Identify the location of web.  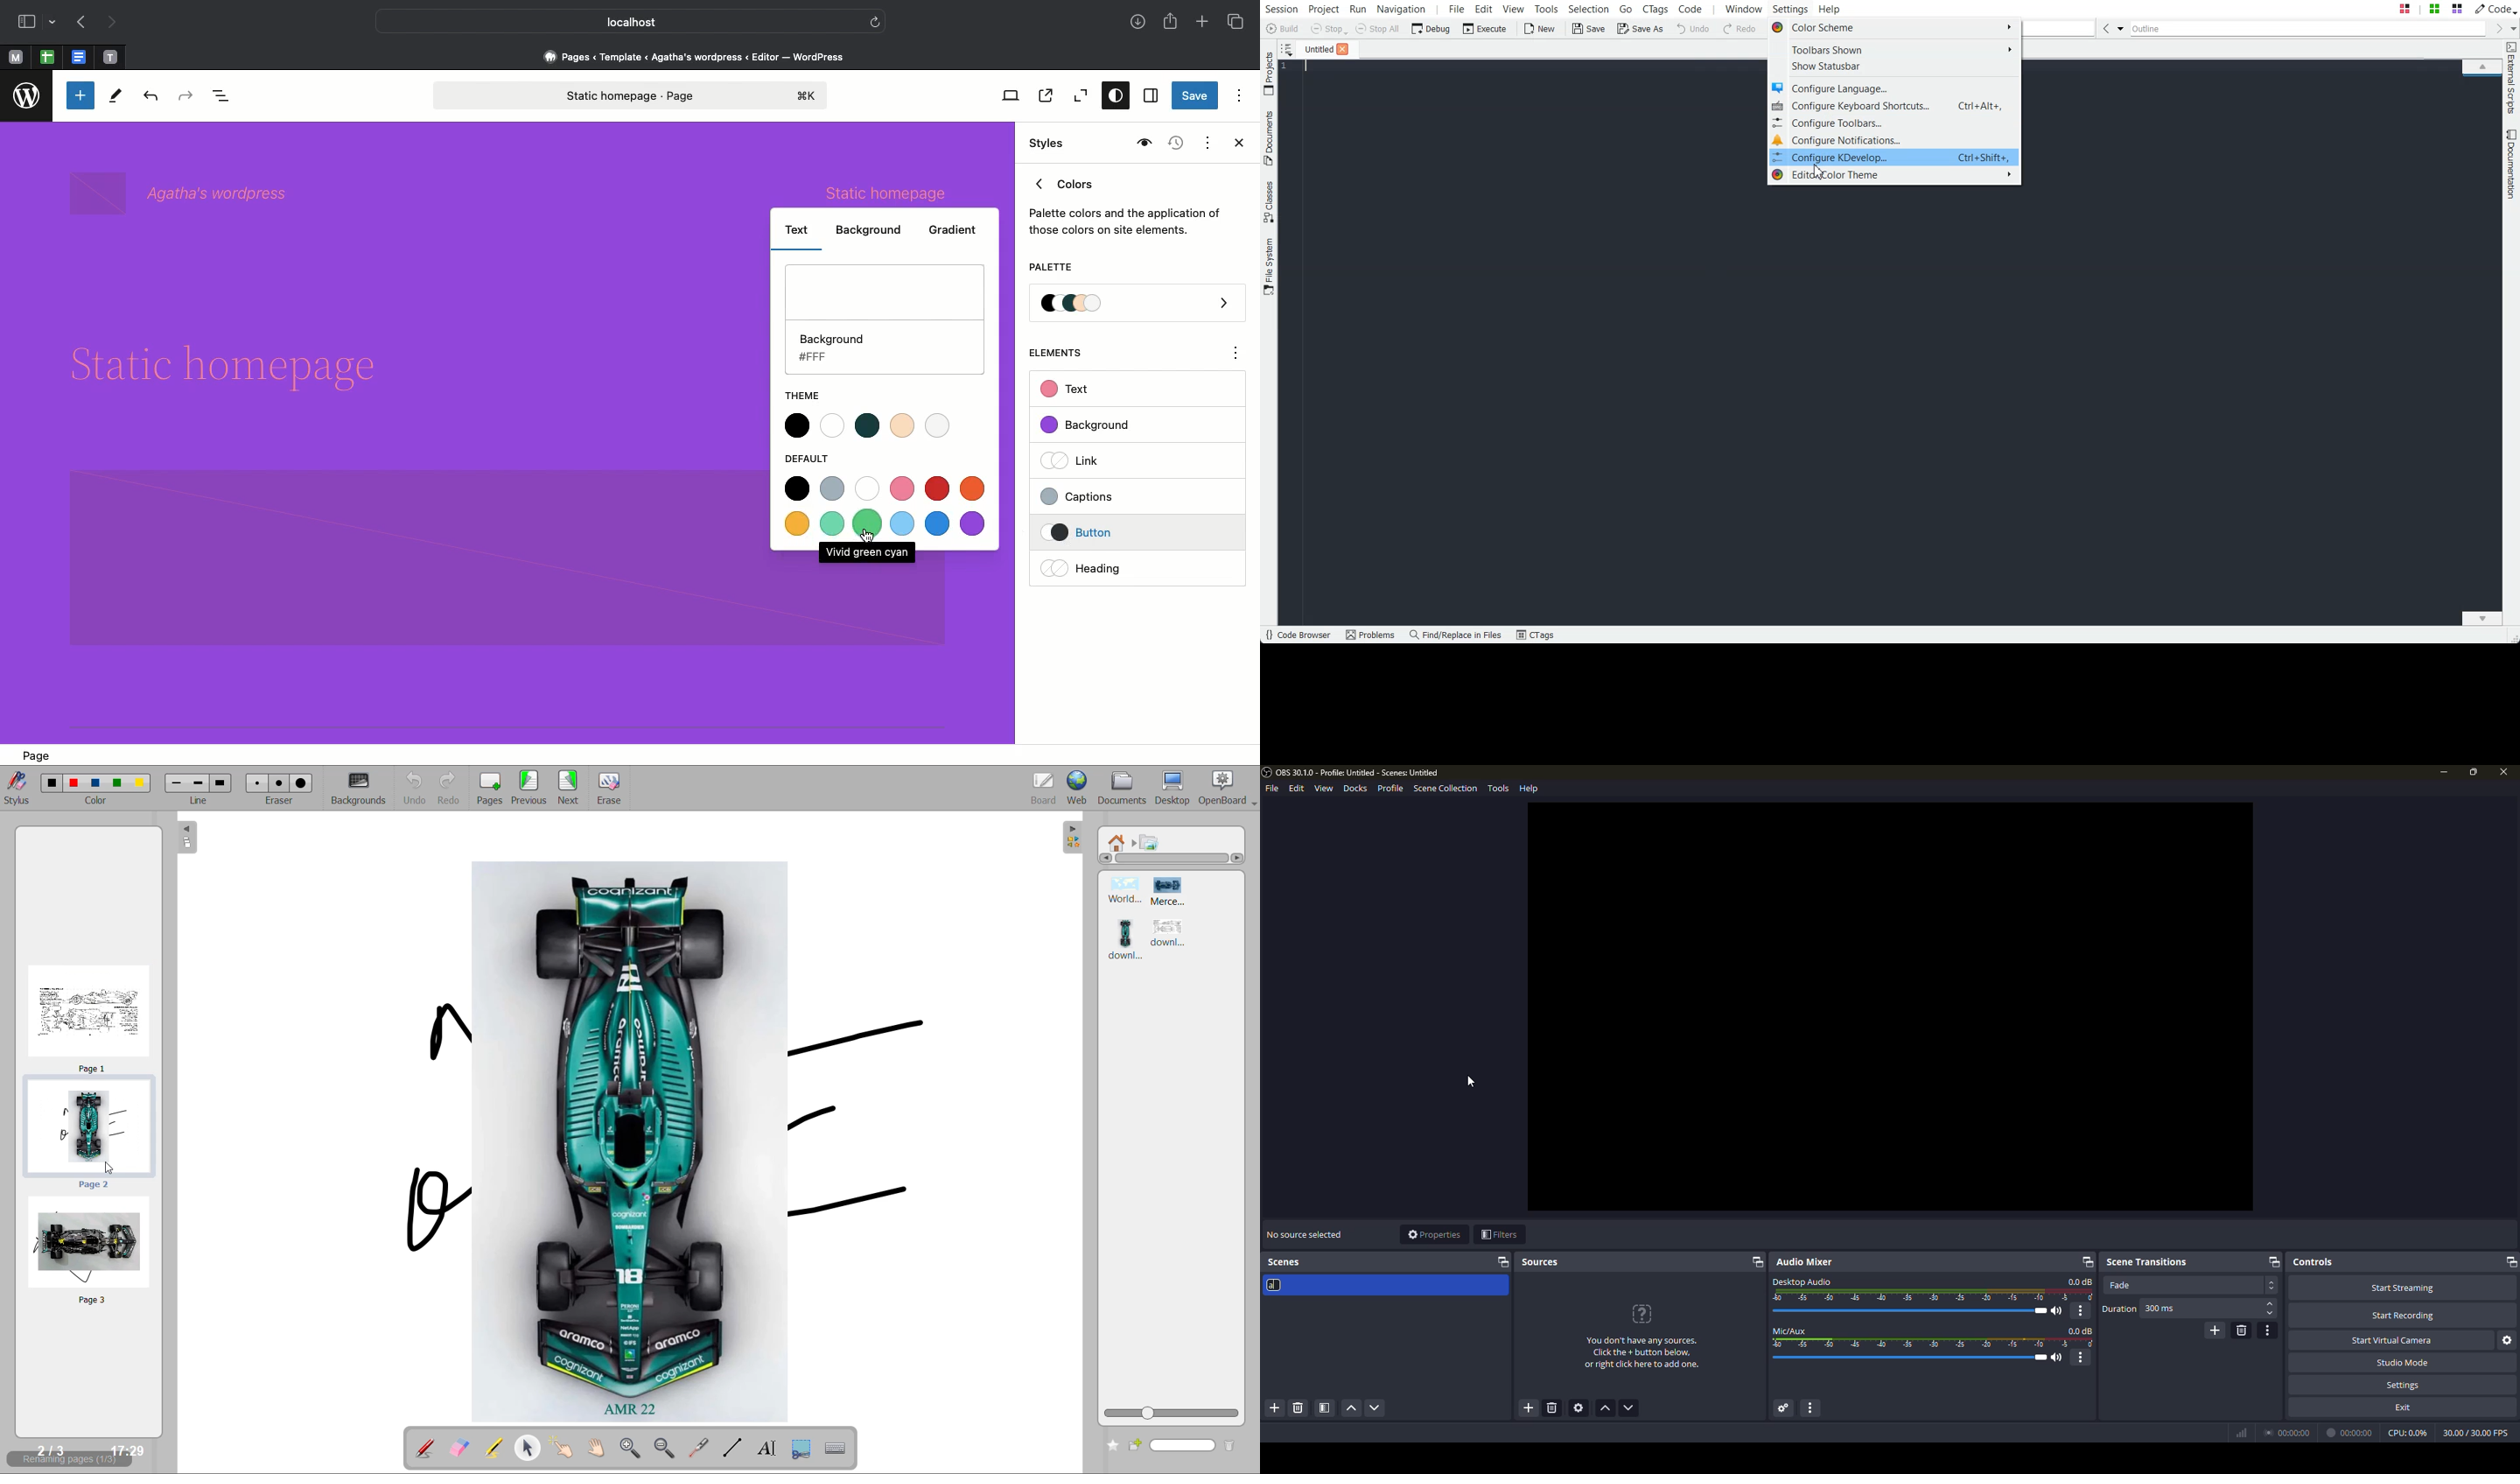
(1077, 787).